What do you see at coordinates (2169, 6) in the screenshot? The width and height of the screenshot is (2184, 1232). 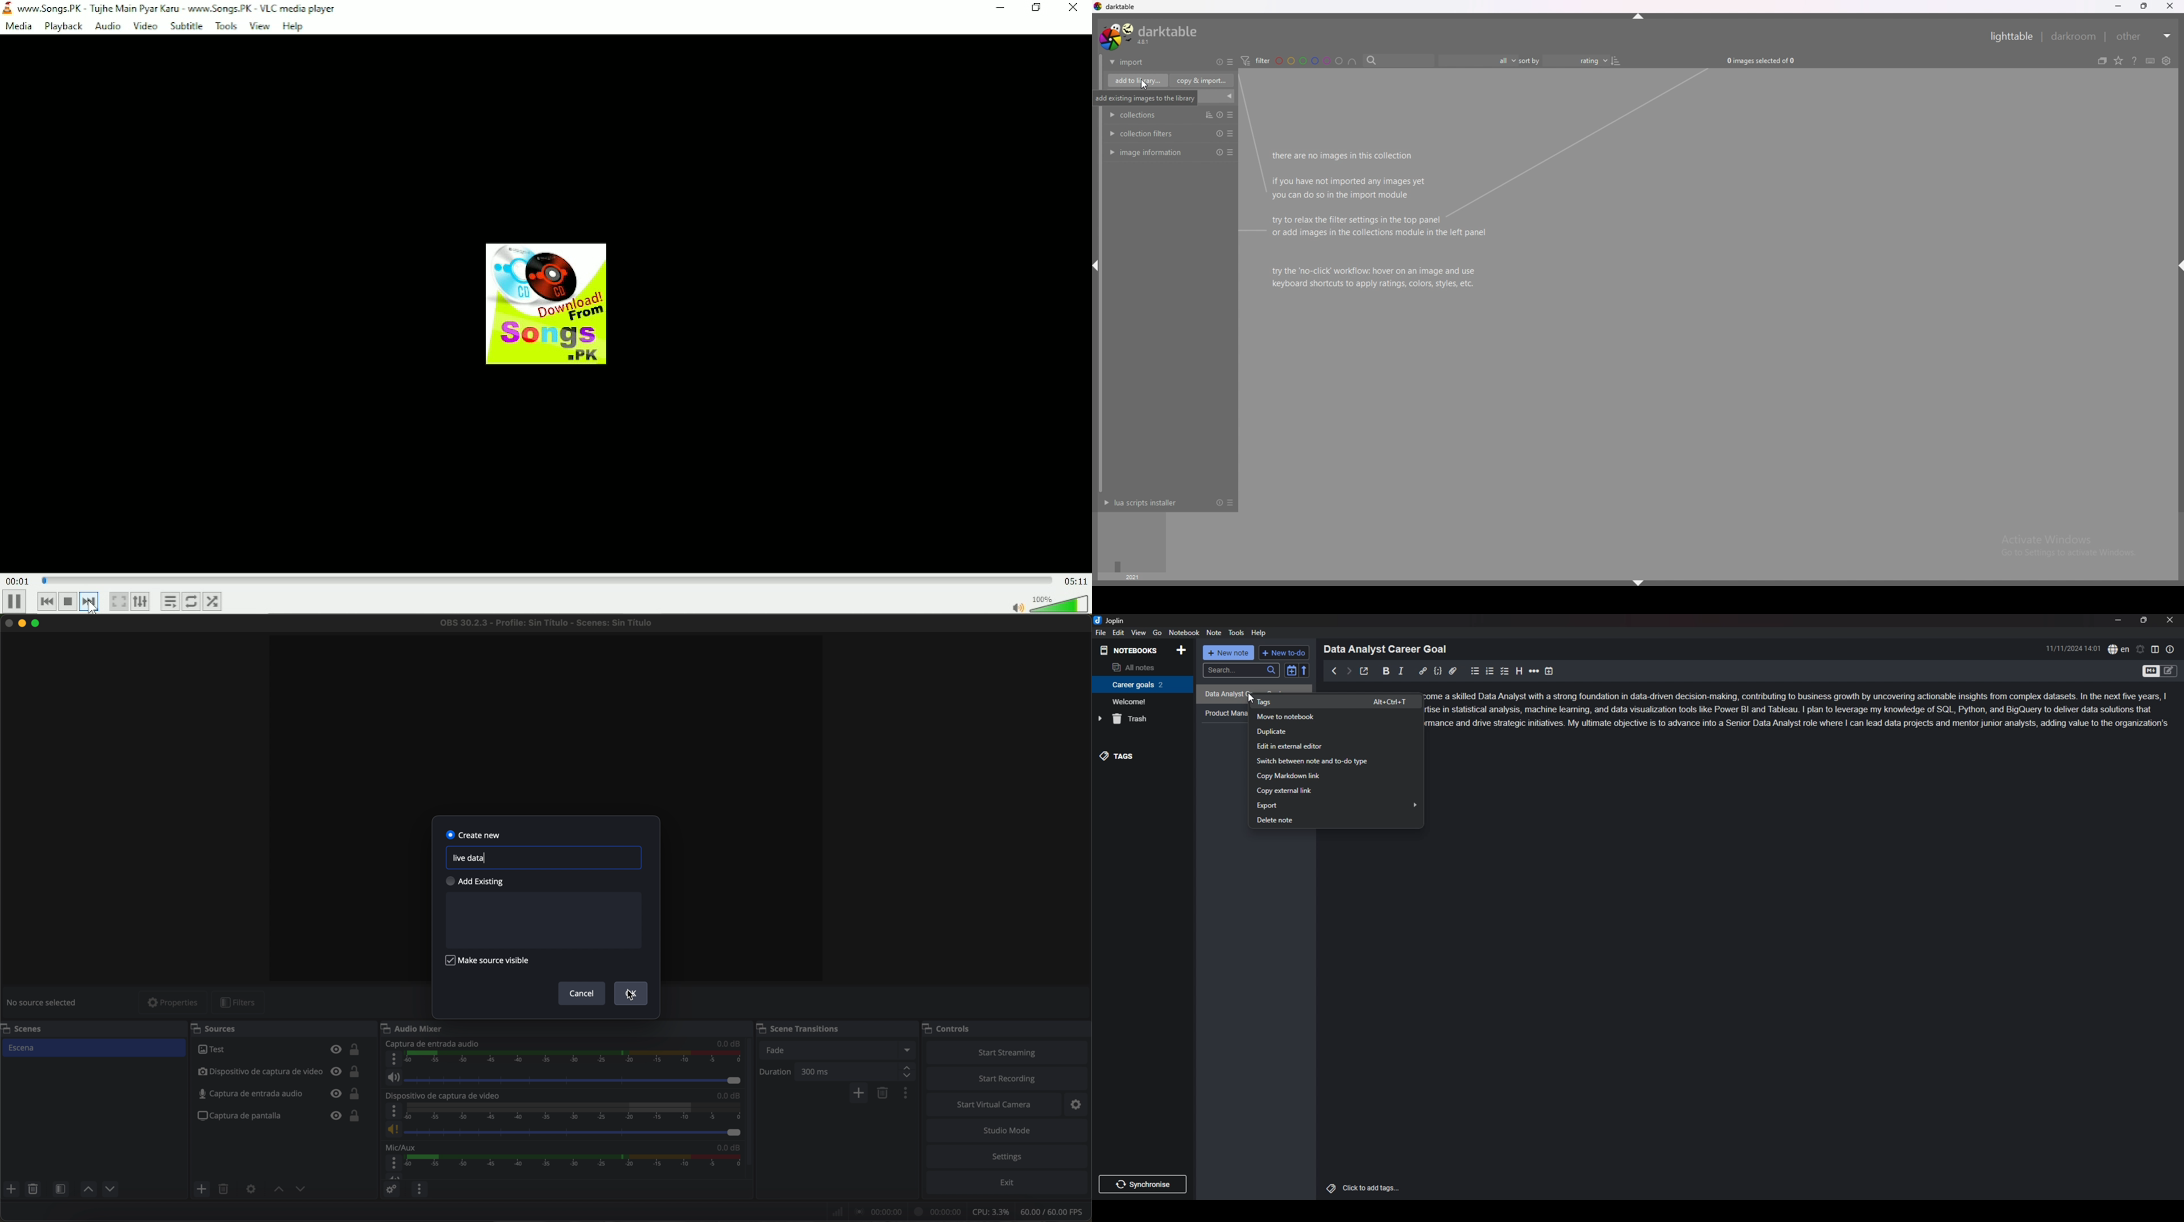 I see `close` at bounding box center [2169, 6].